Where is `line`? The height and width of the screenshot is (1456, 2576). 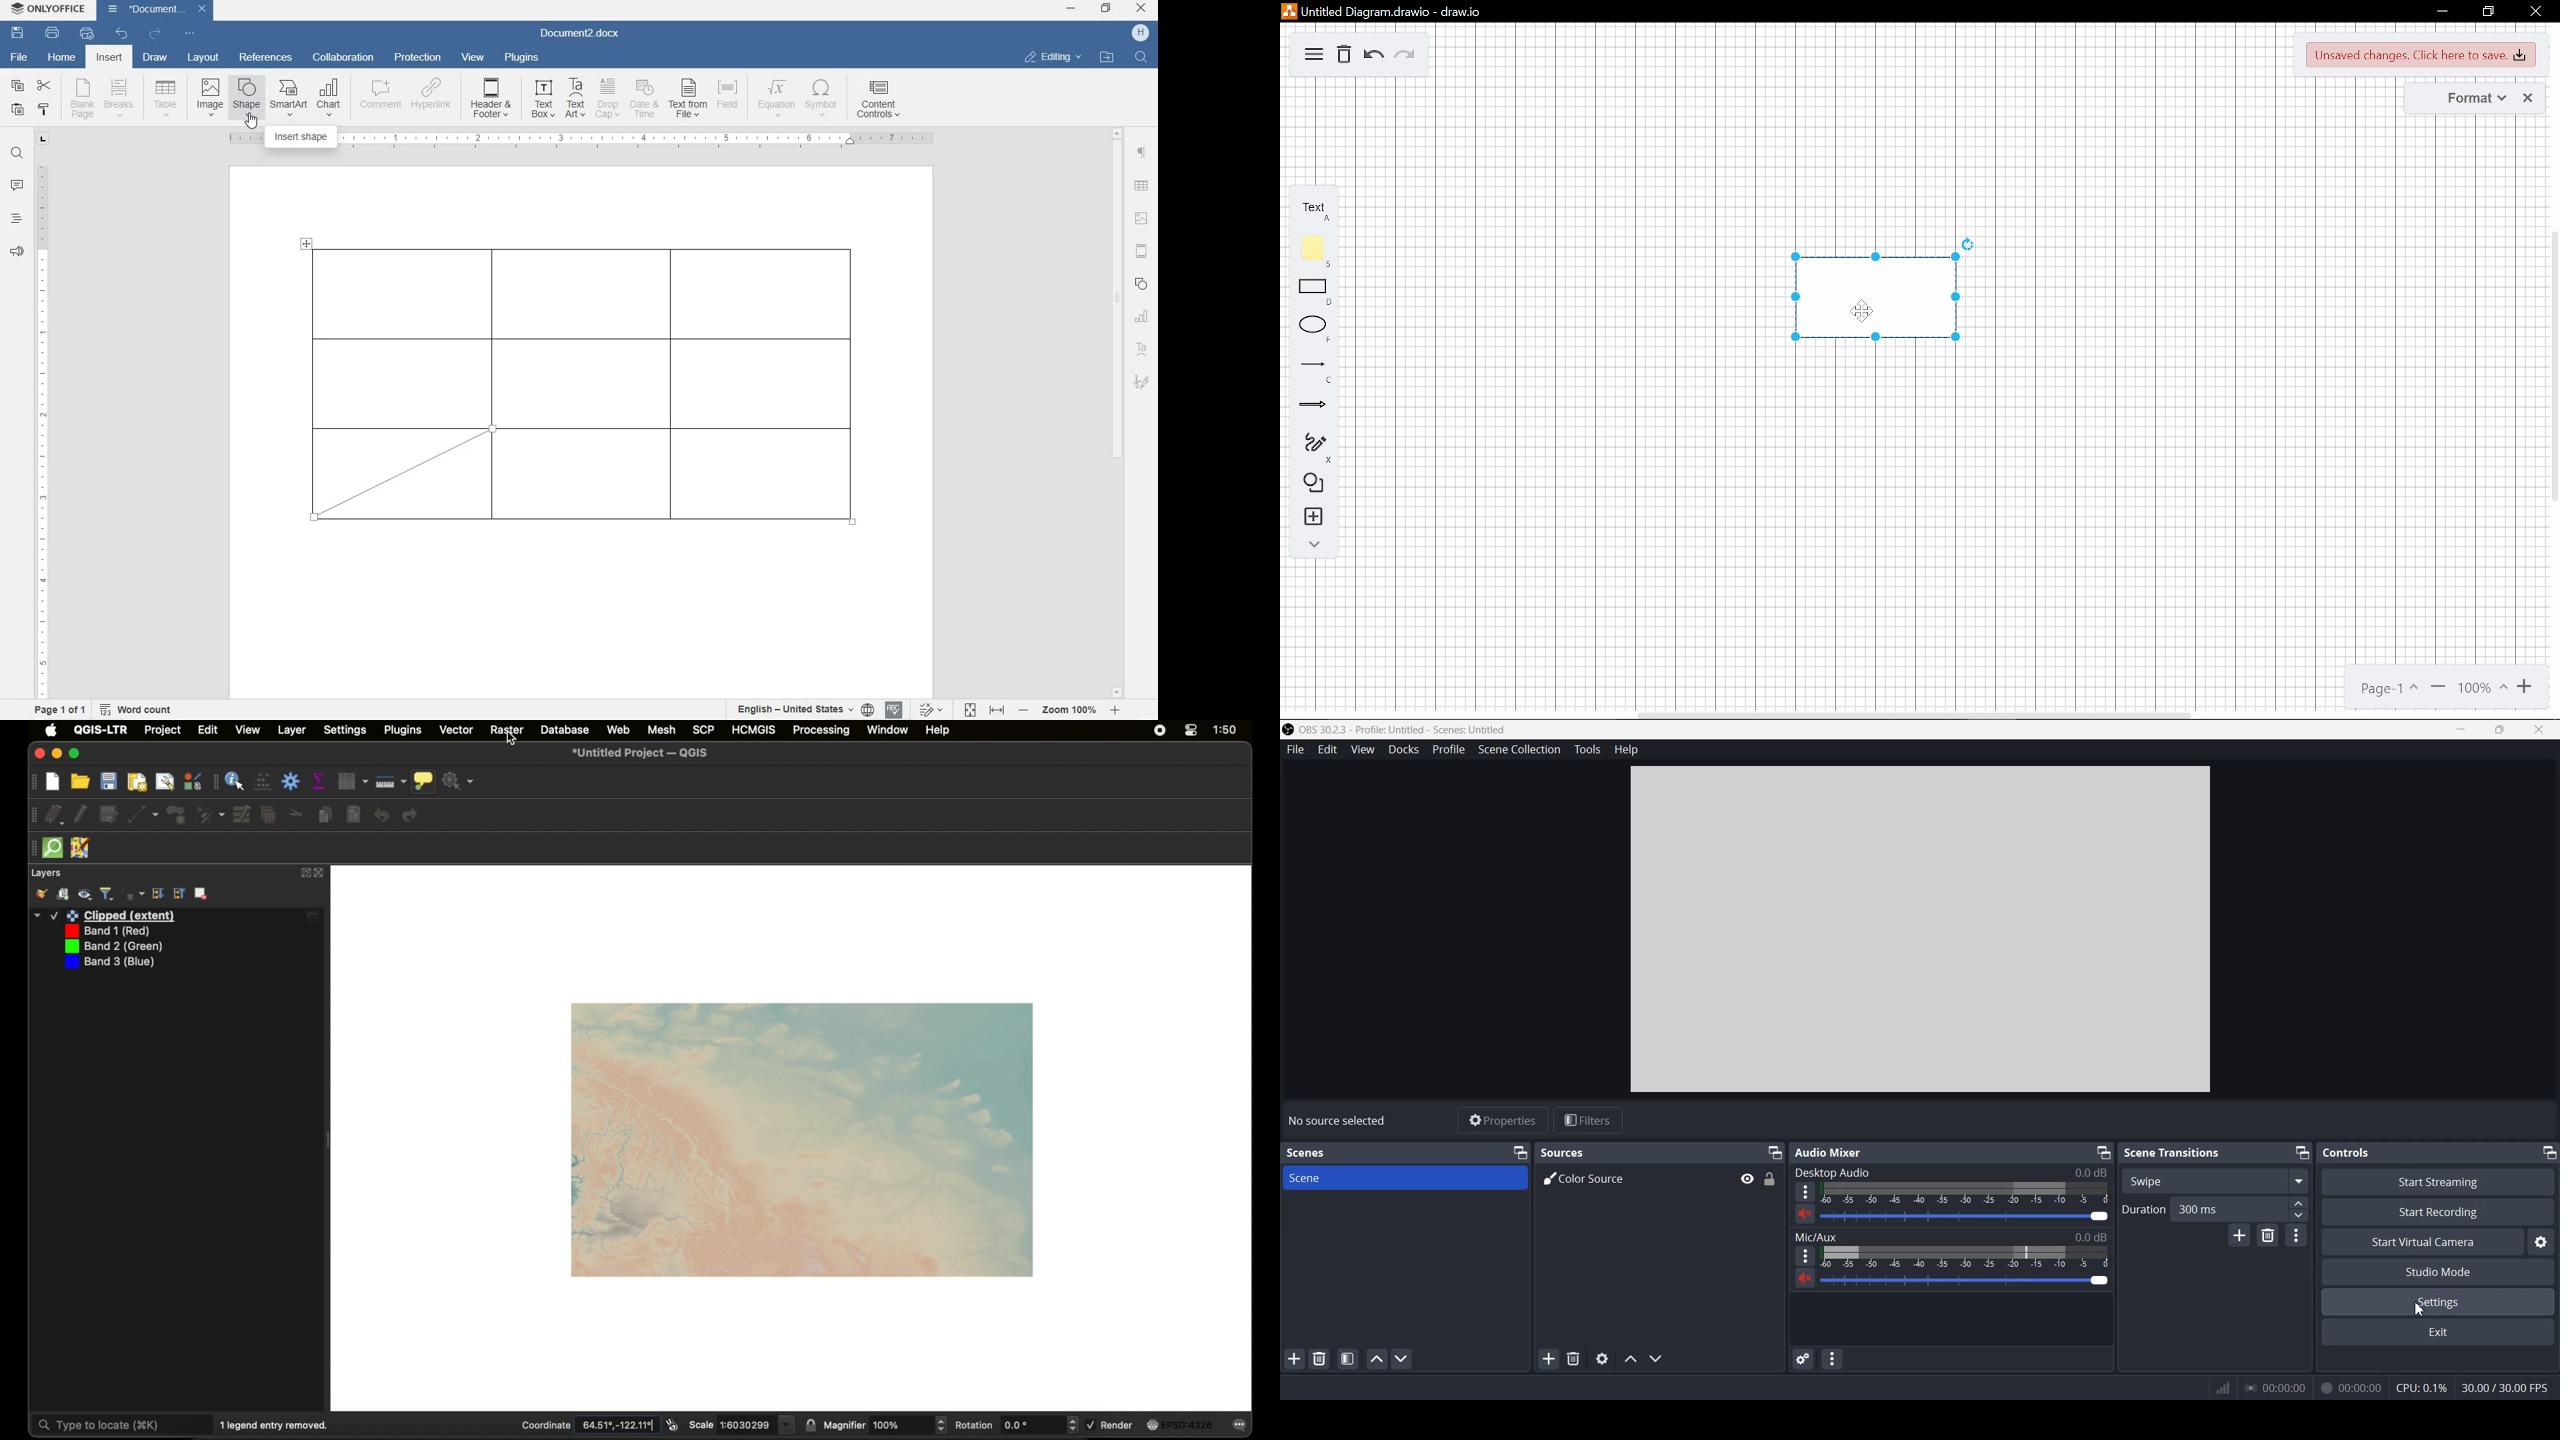
line is located at coordinates (1314, 364).